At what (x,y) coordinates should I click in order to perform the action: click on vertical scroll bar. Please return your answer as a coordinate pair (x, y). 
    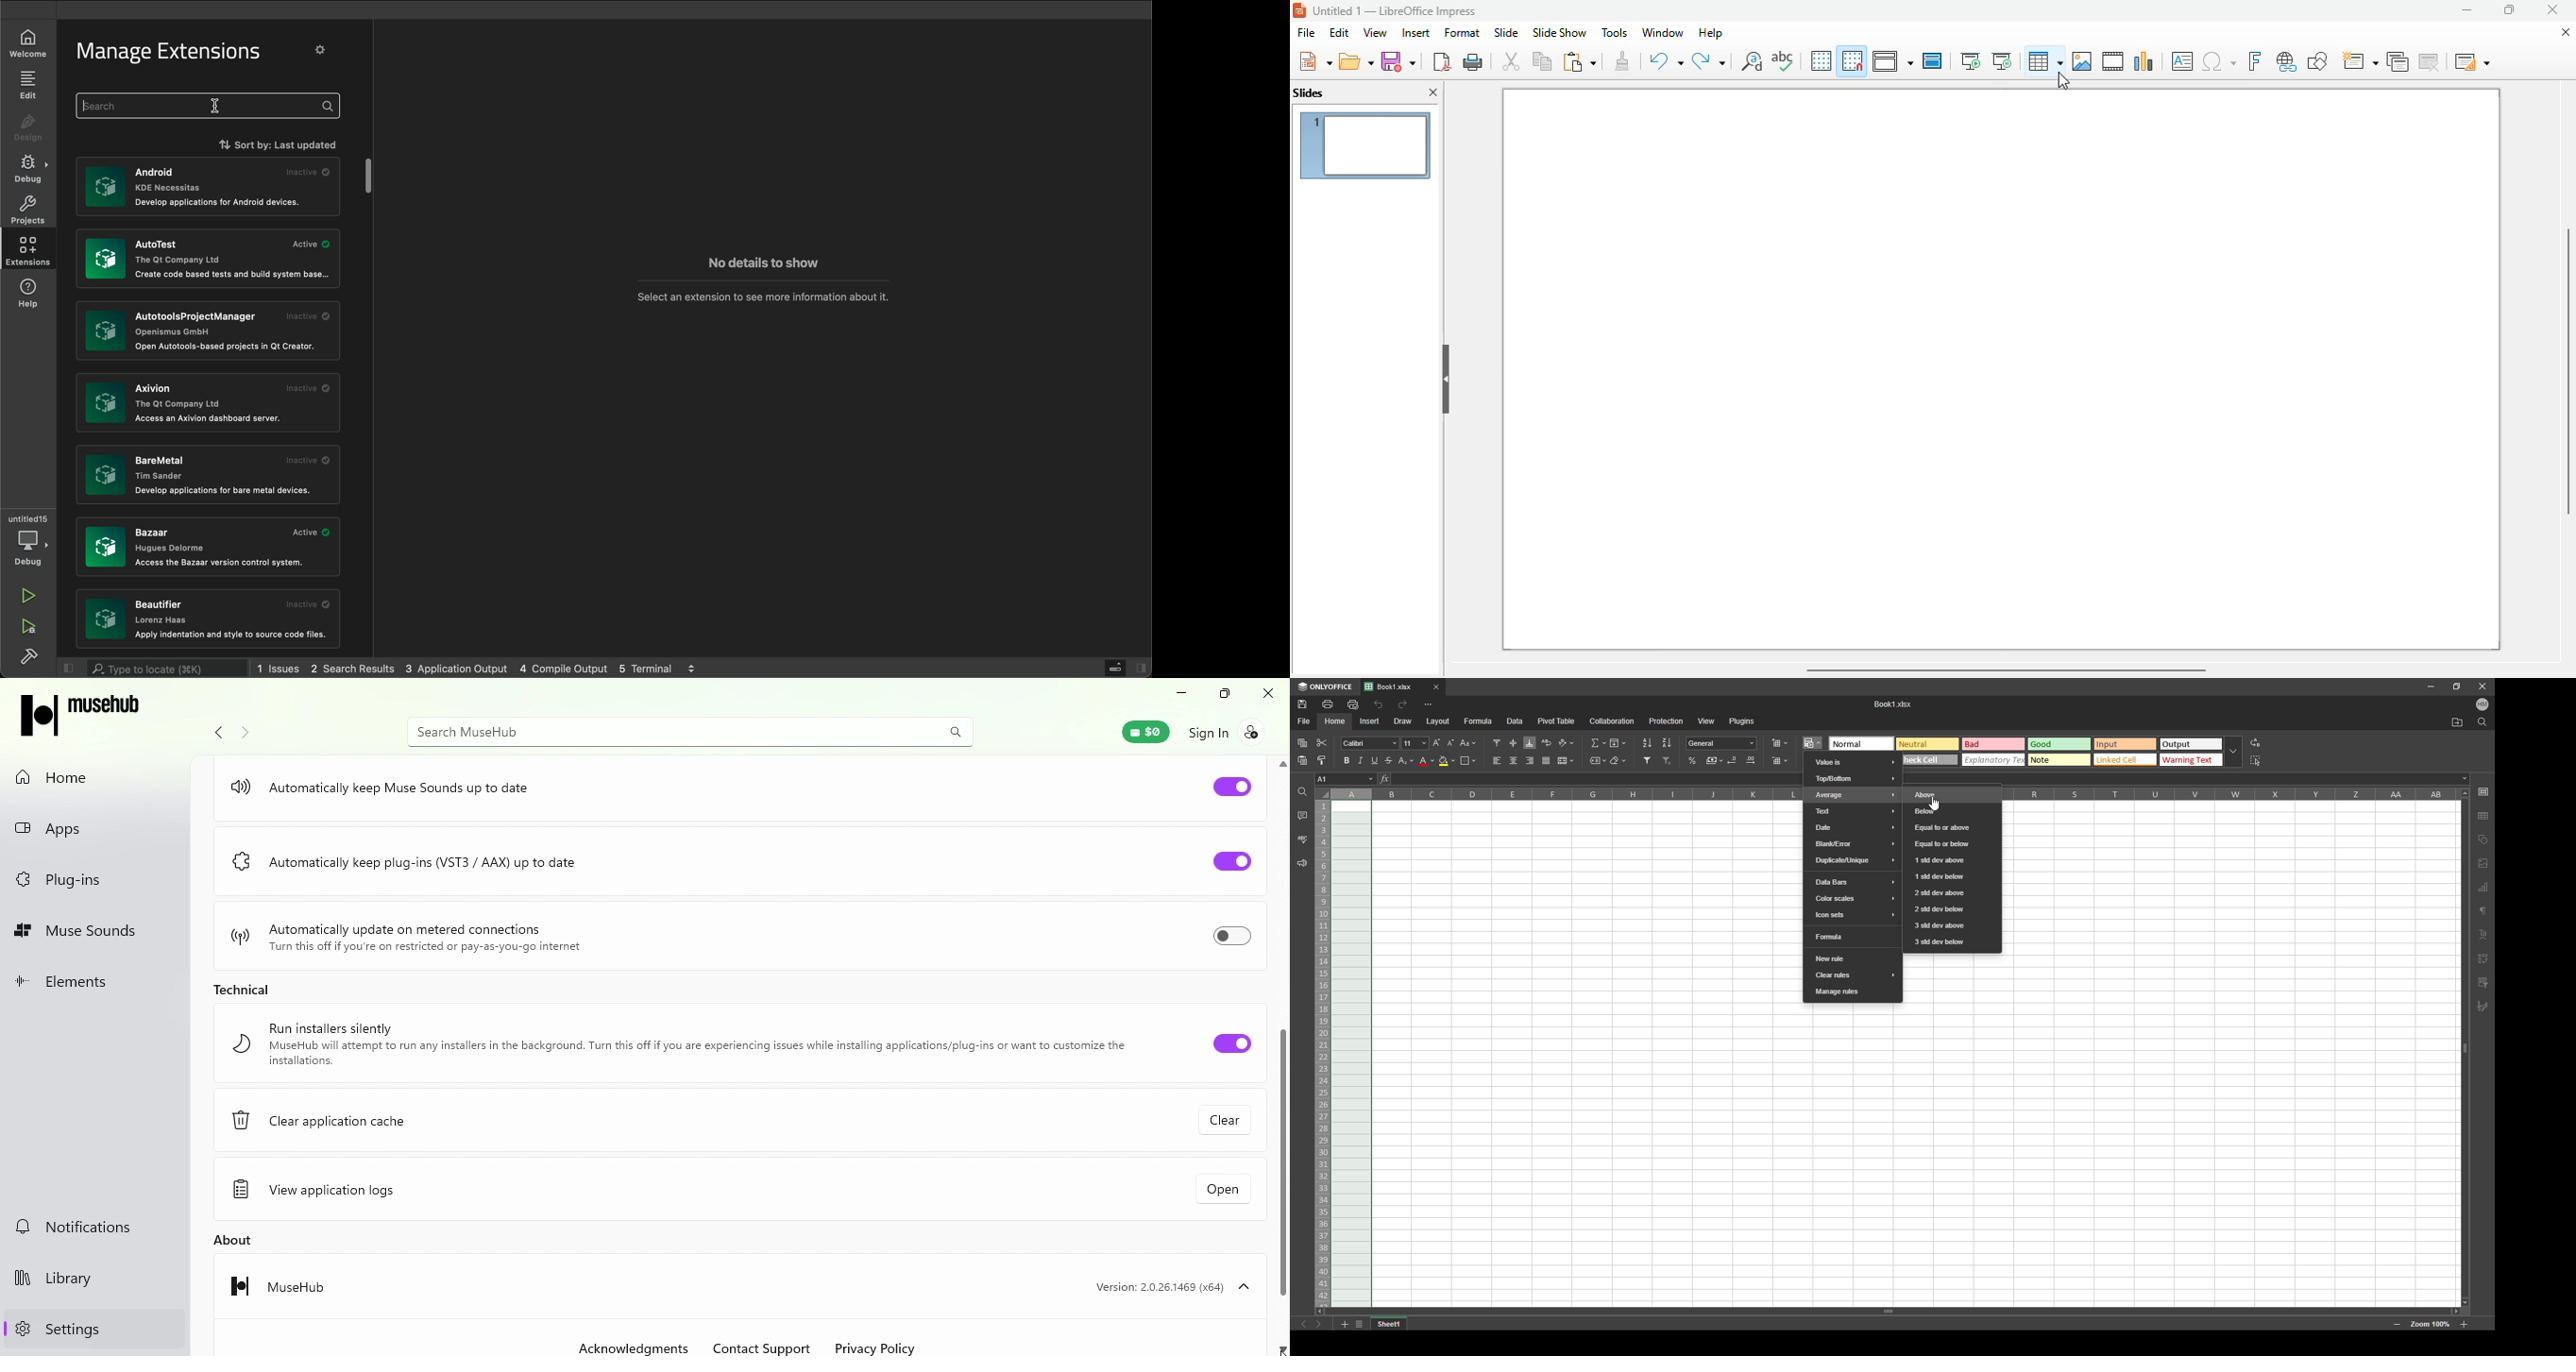
    Looking at the image, I should click on (2567, 370).